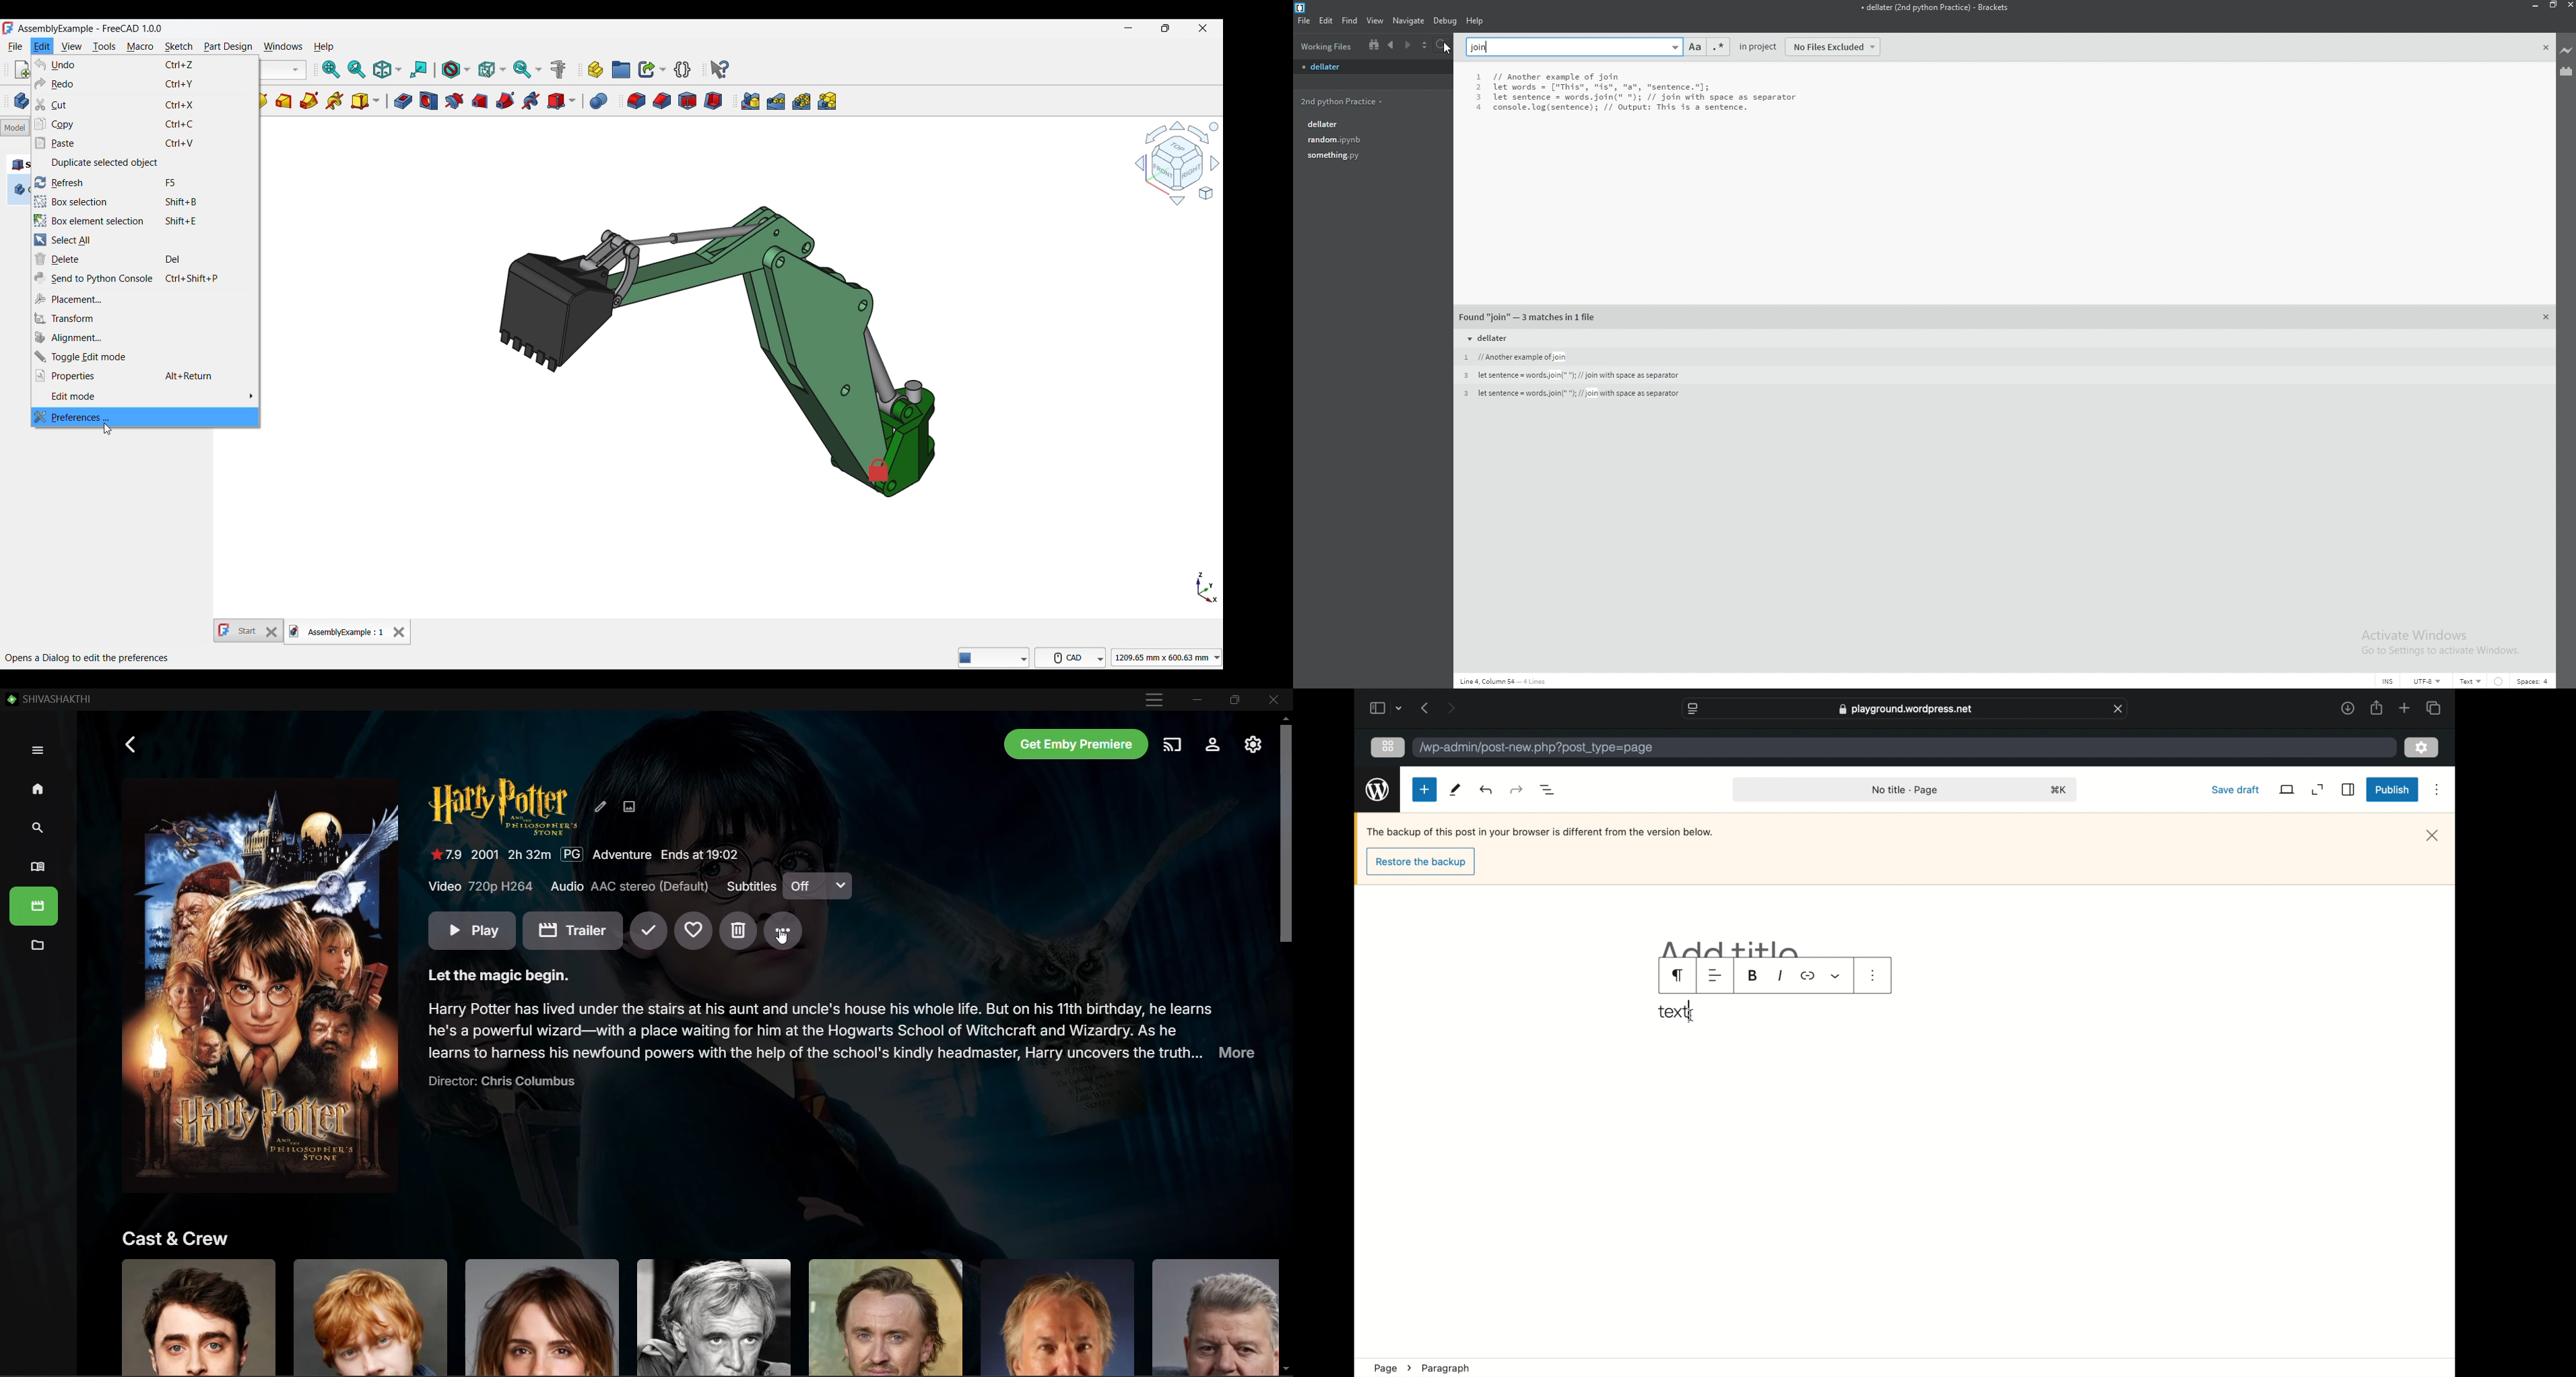  I want to click on Part design menu, so click(228, 47).